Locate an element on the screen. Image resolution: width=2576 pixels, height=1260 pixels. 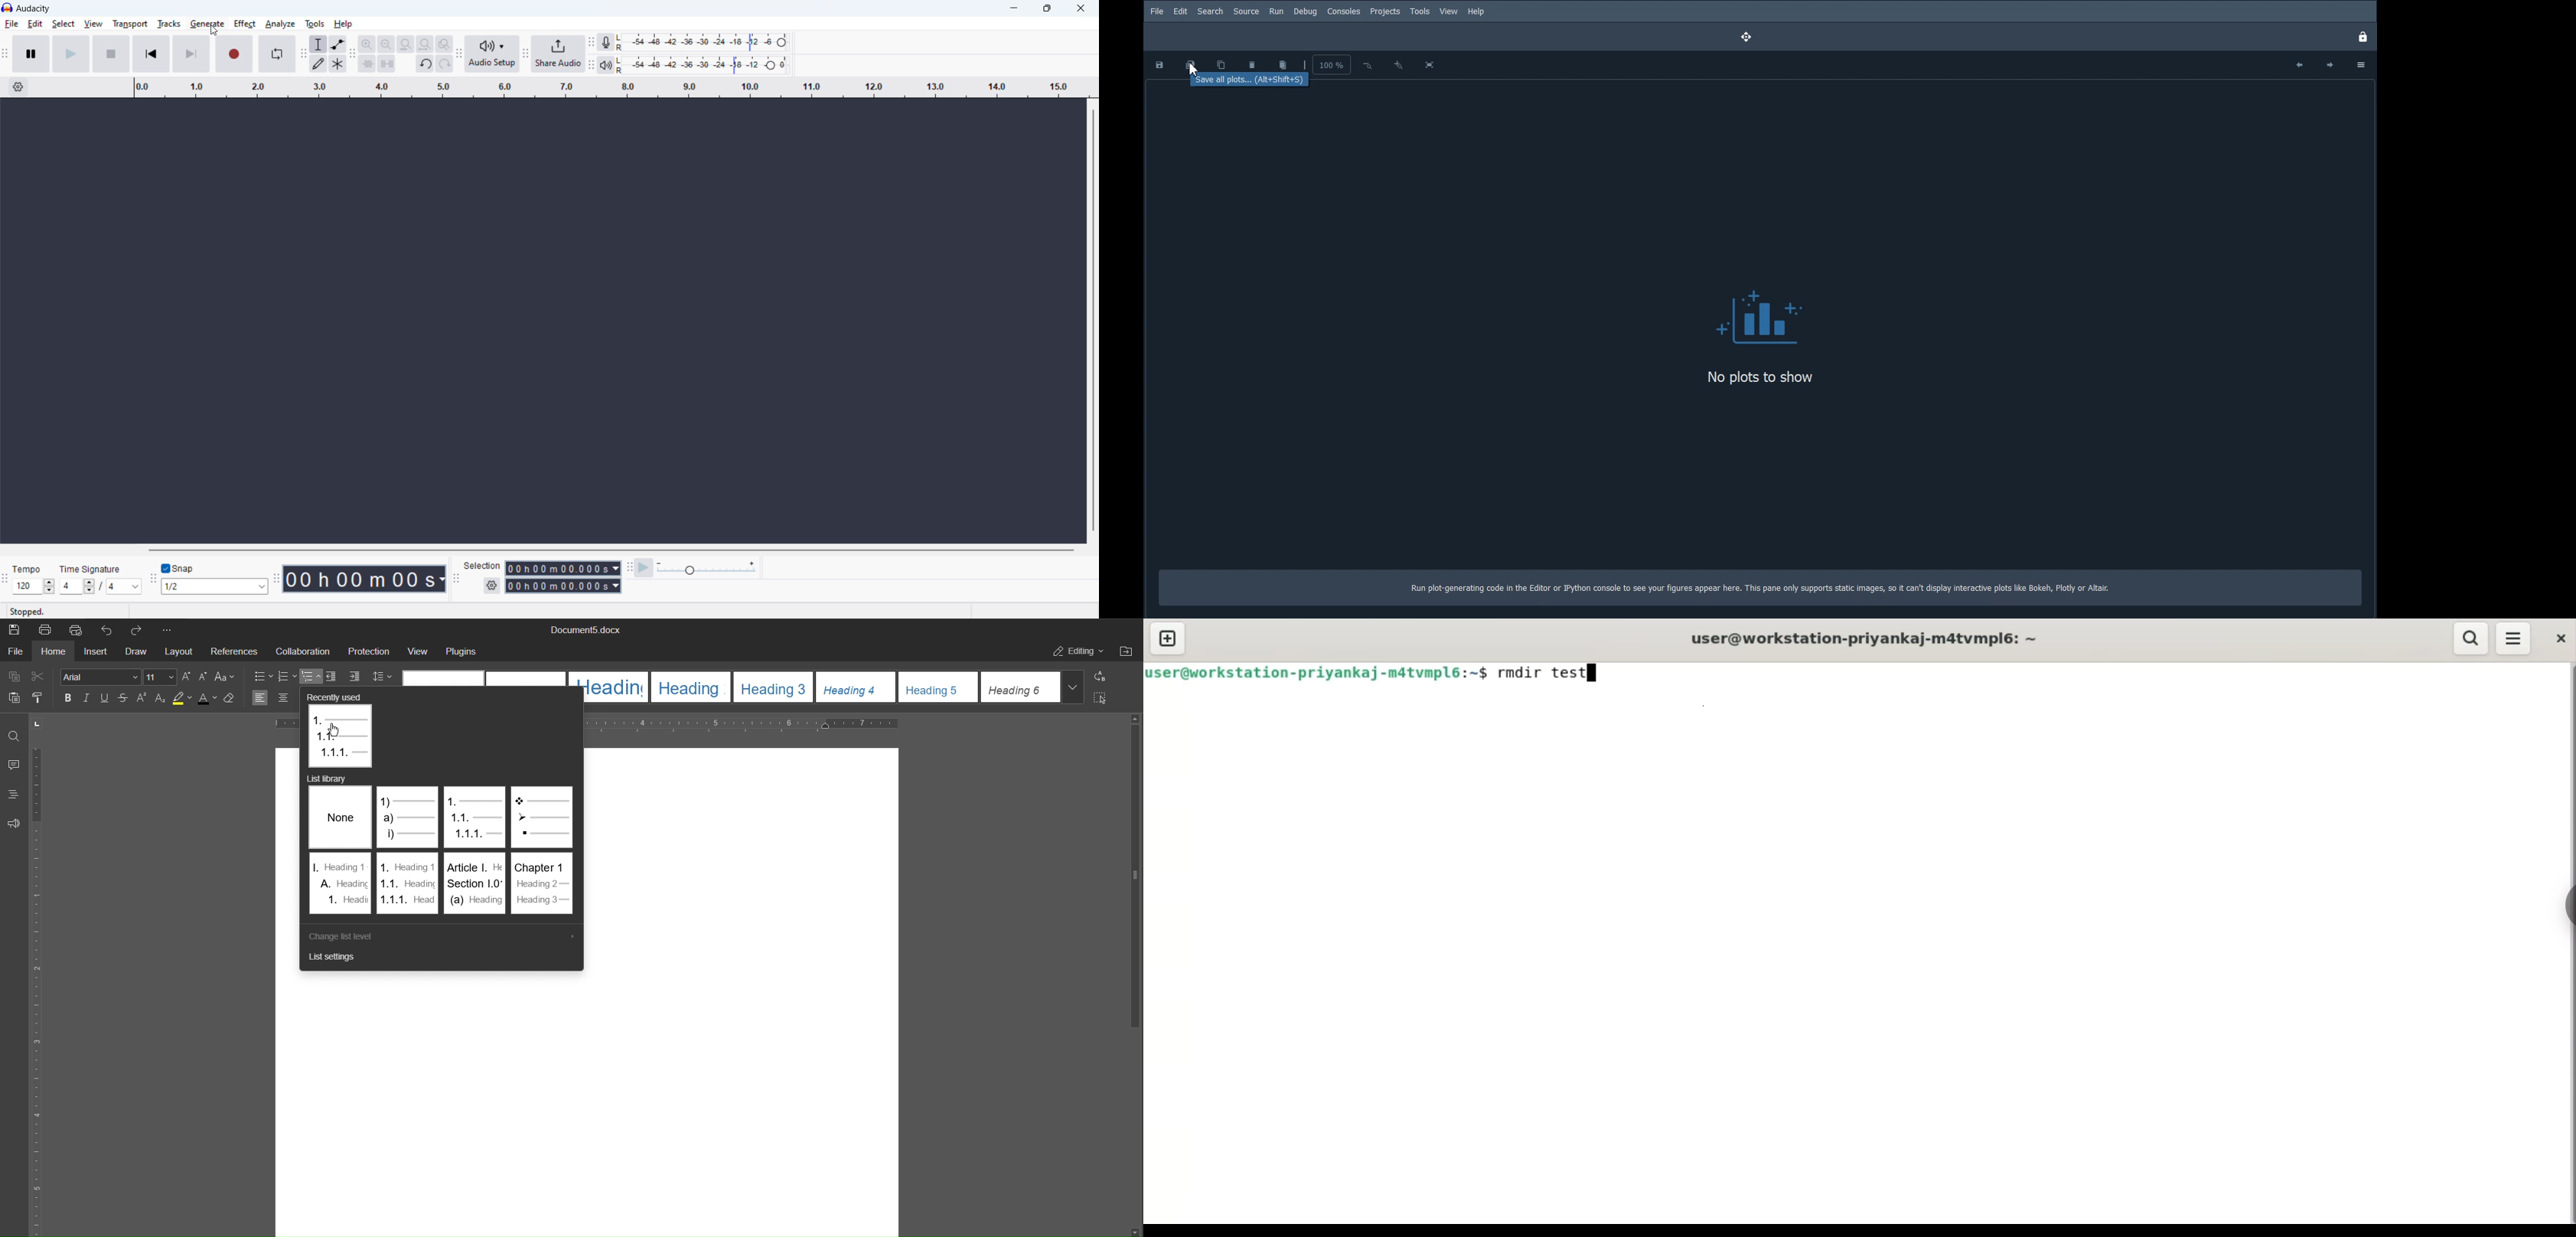
Fit plot to all plane size is located at coordinates (1429, 64).